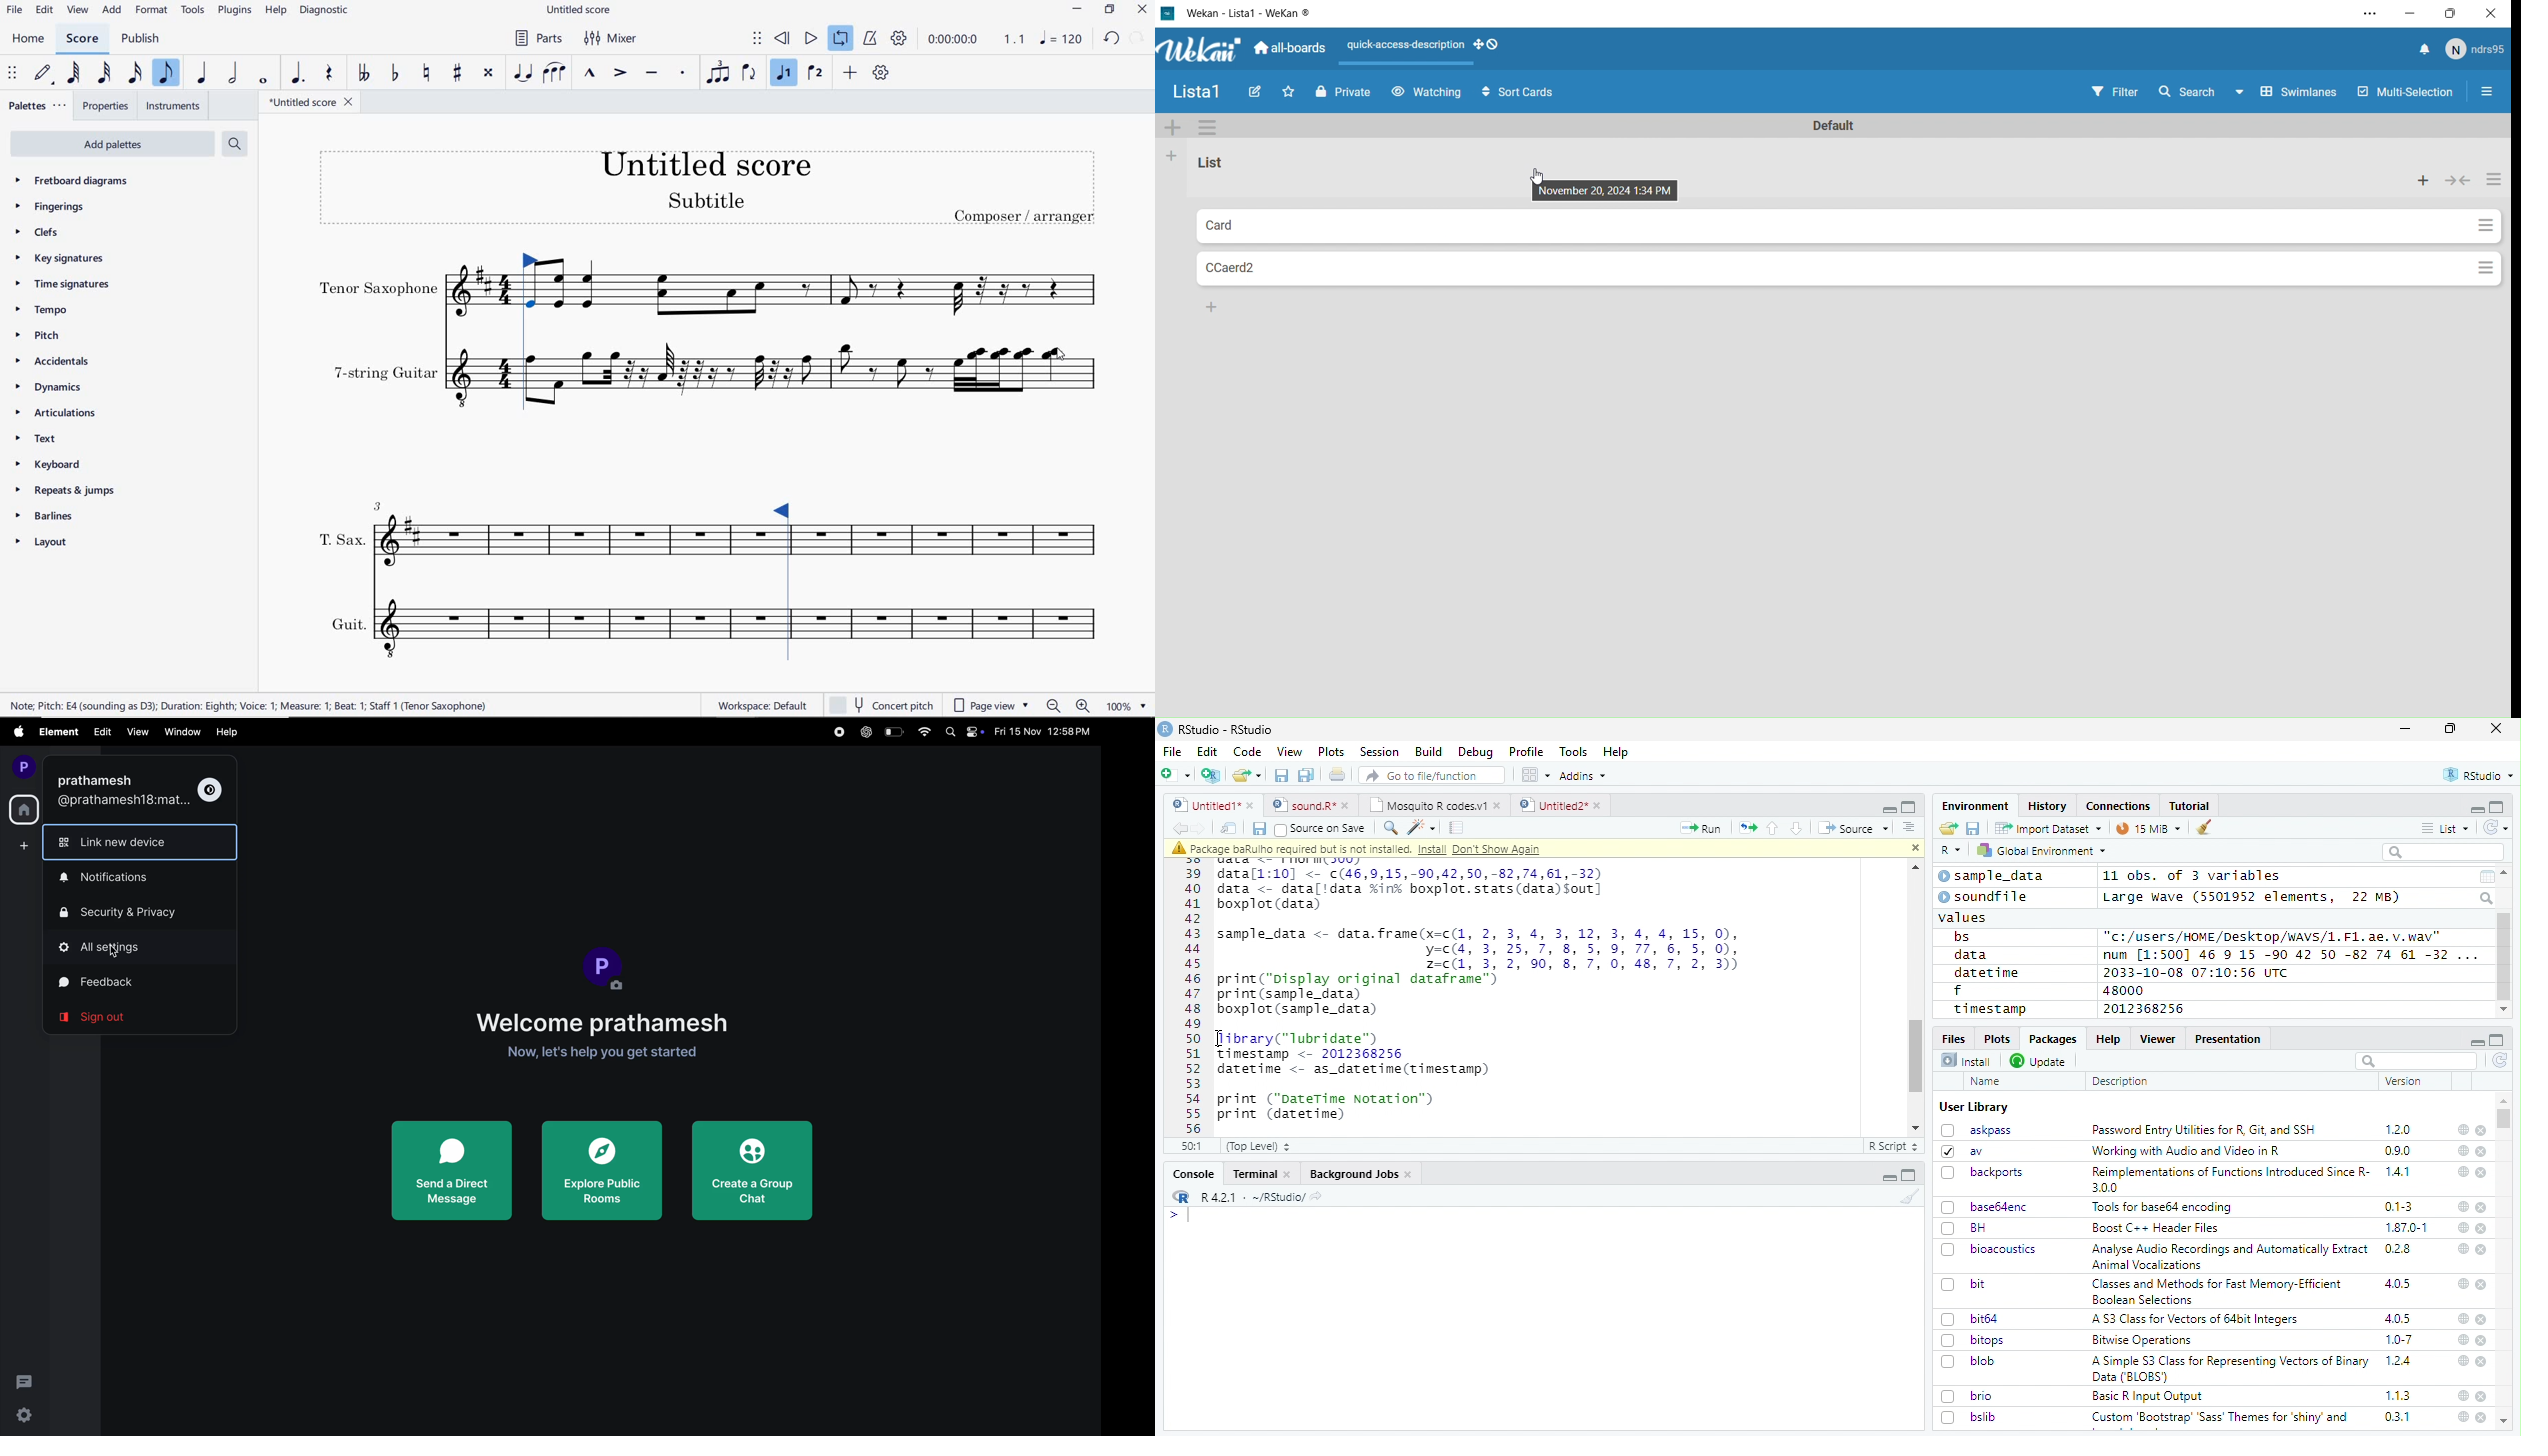  I want to click on close, so click(2496, 727).